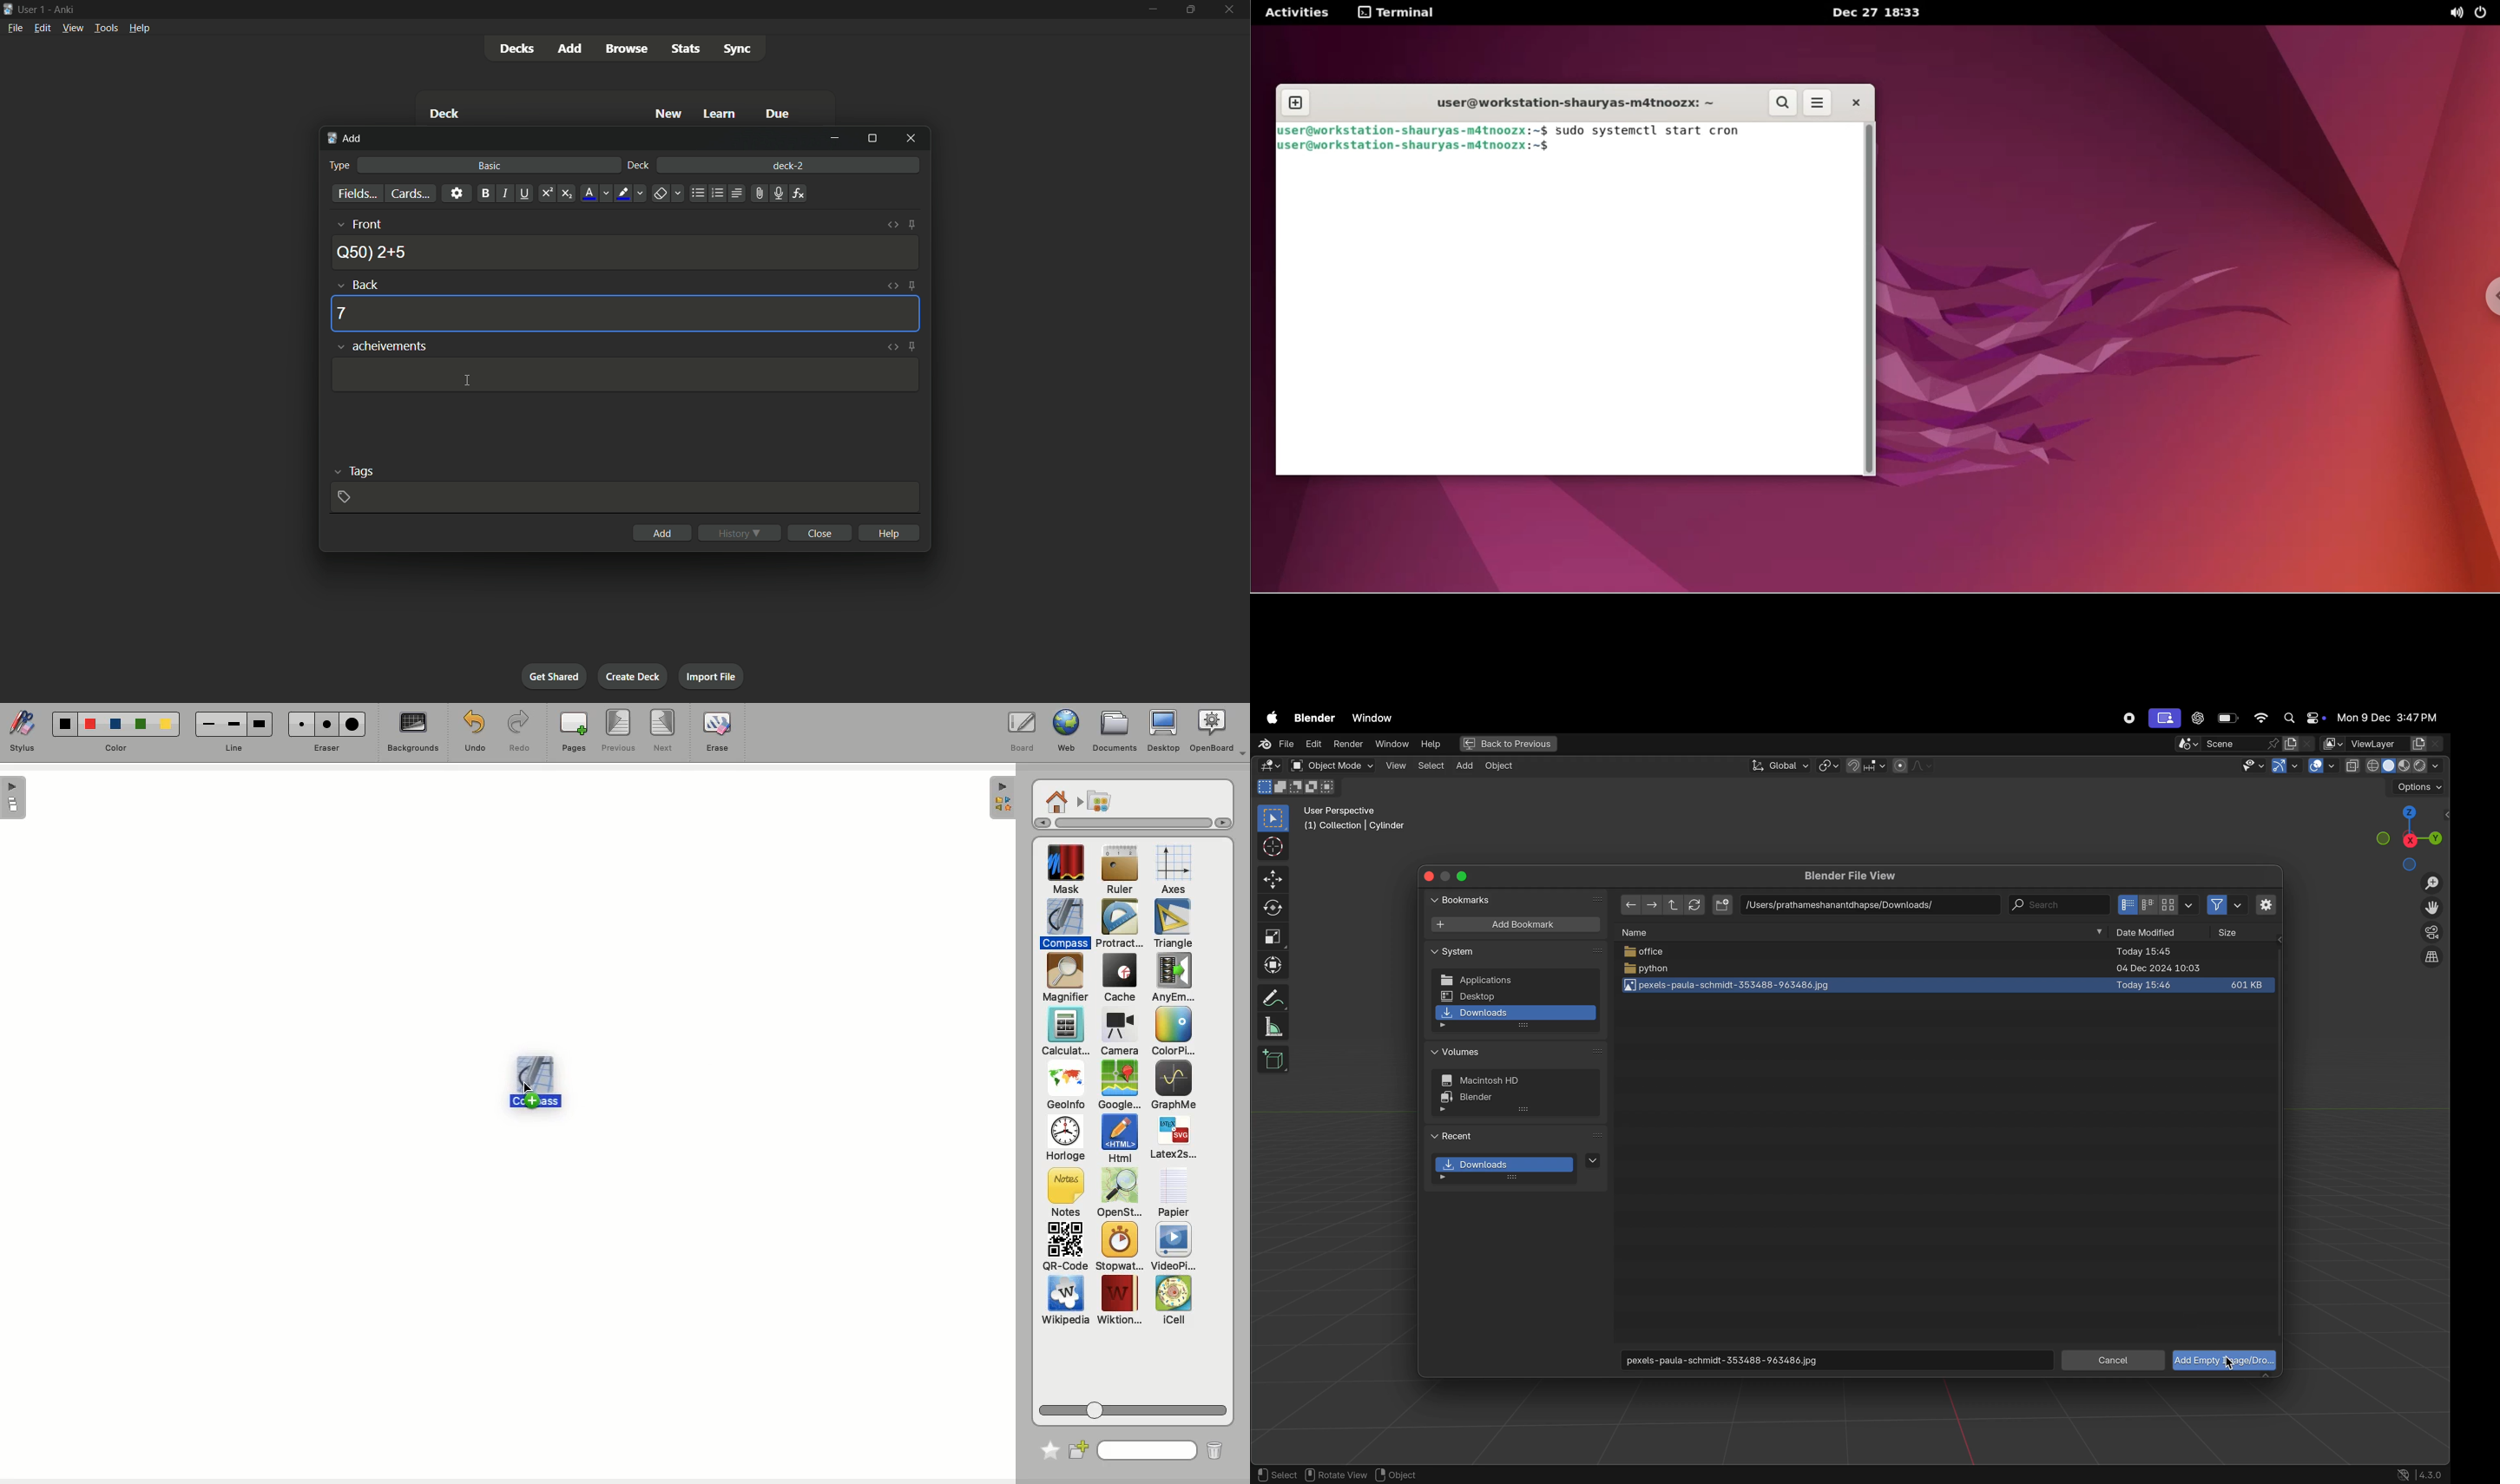  Describe the element at coordinates (342, 313) in the screenshot. I see `7` at that location.